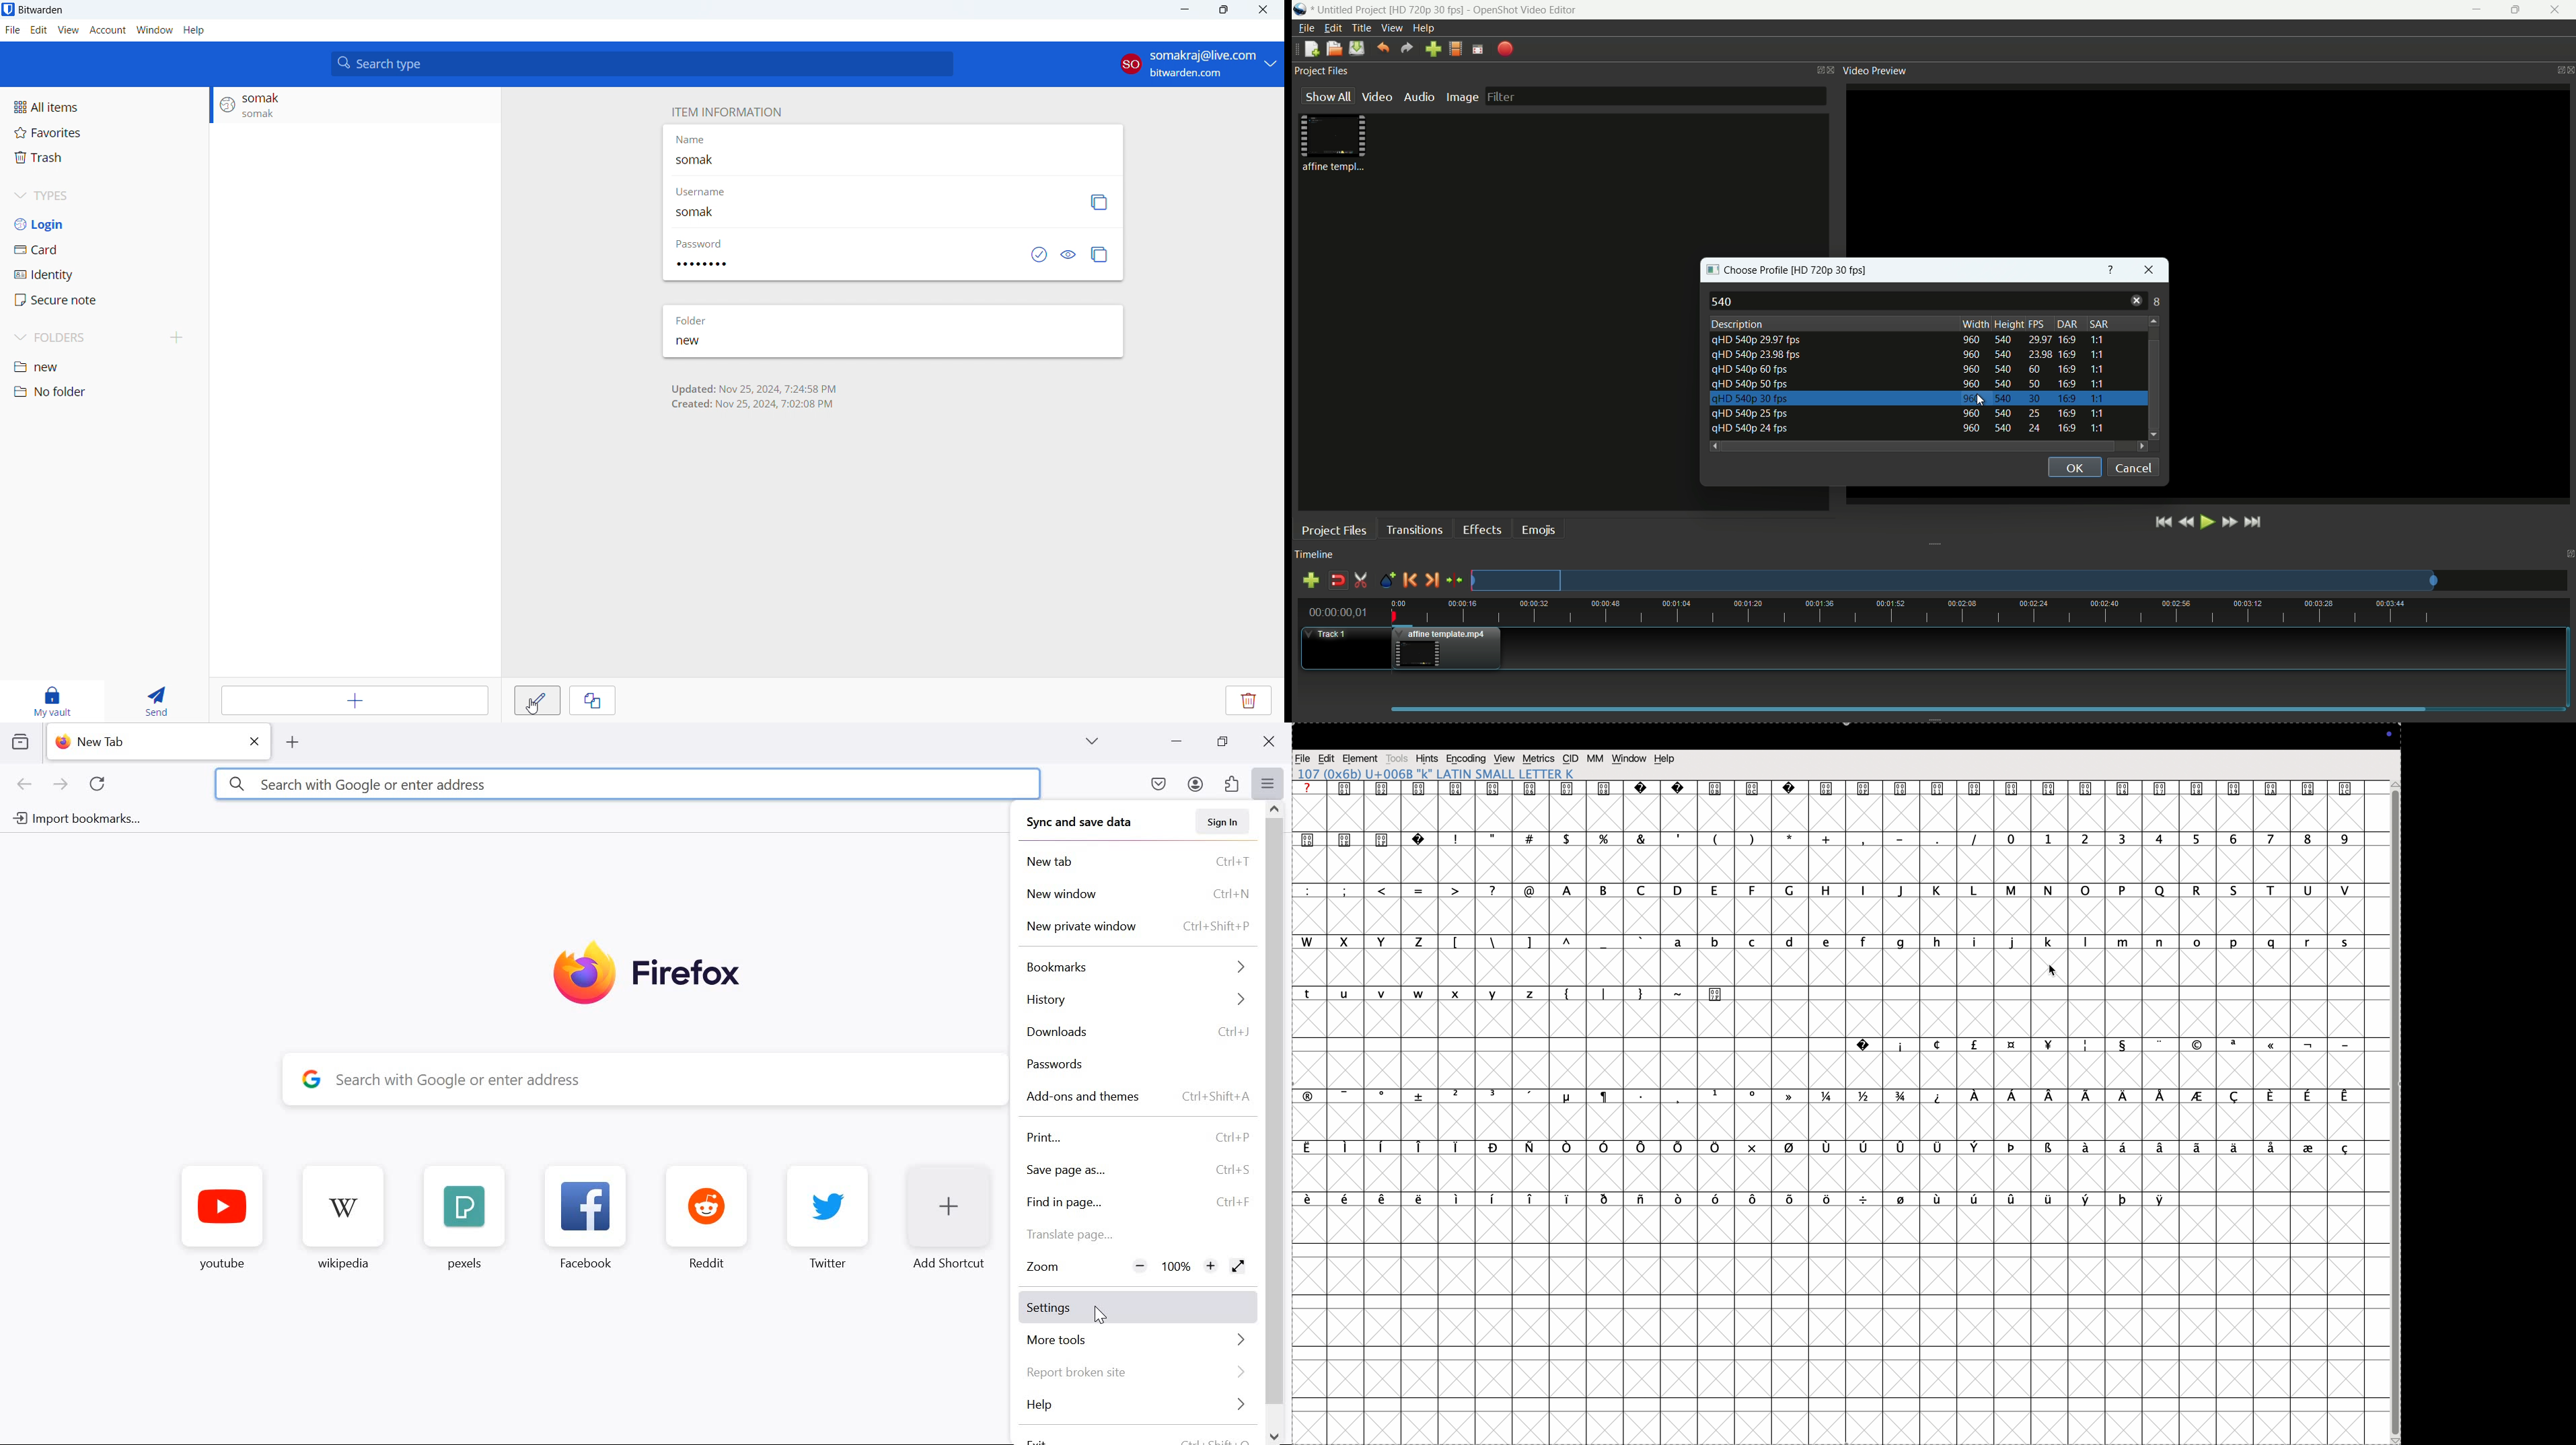  I want to click on hints, so click(1427, 759).